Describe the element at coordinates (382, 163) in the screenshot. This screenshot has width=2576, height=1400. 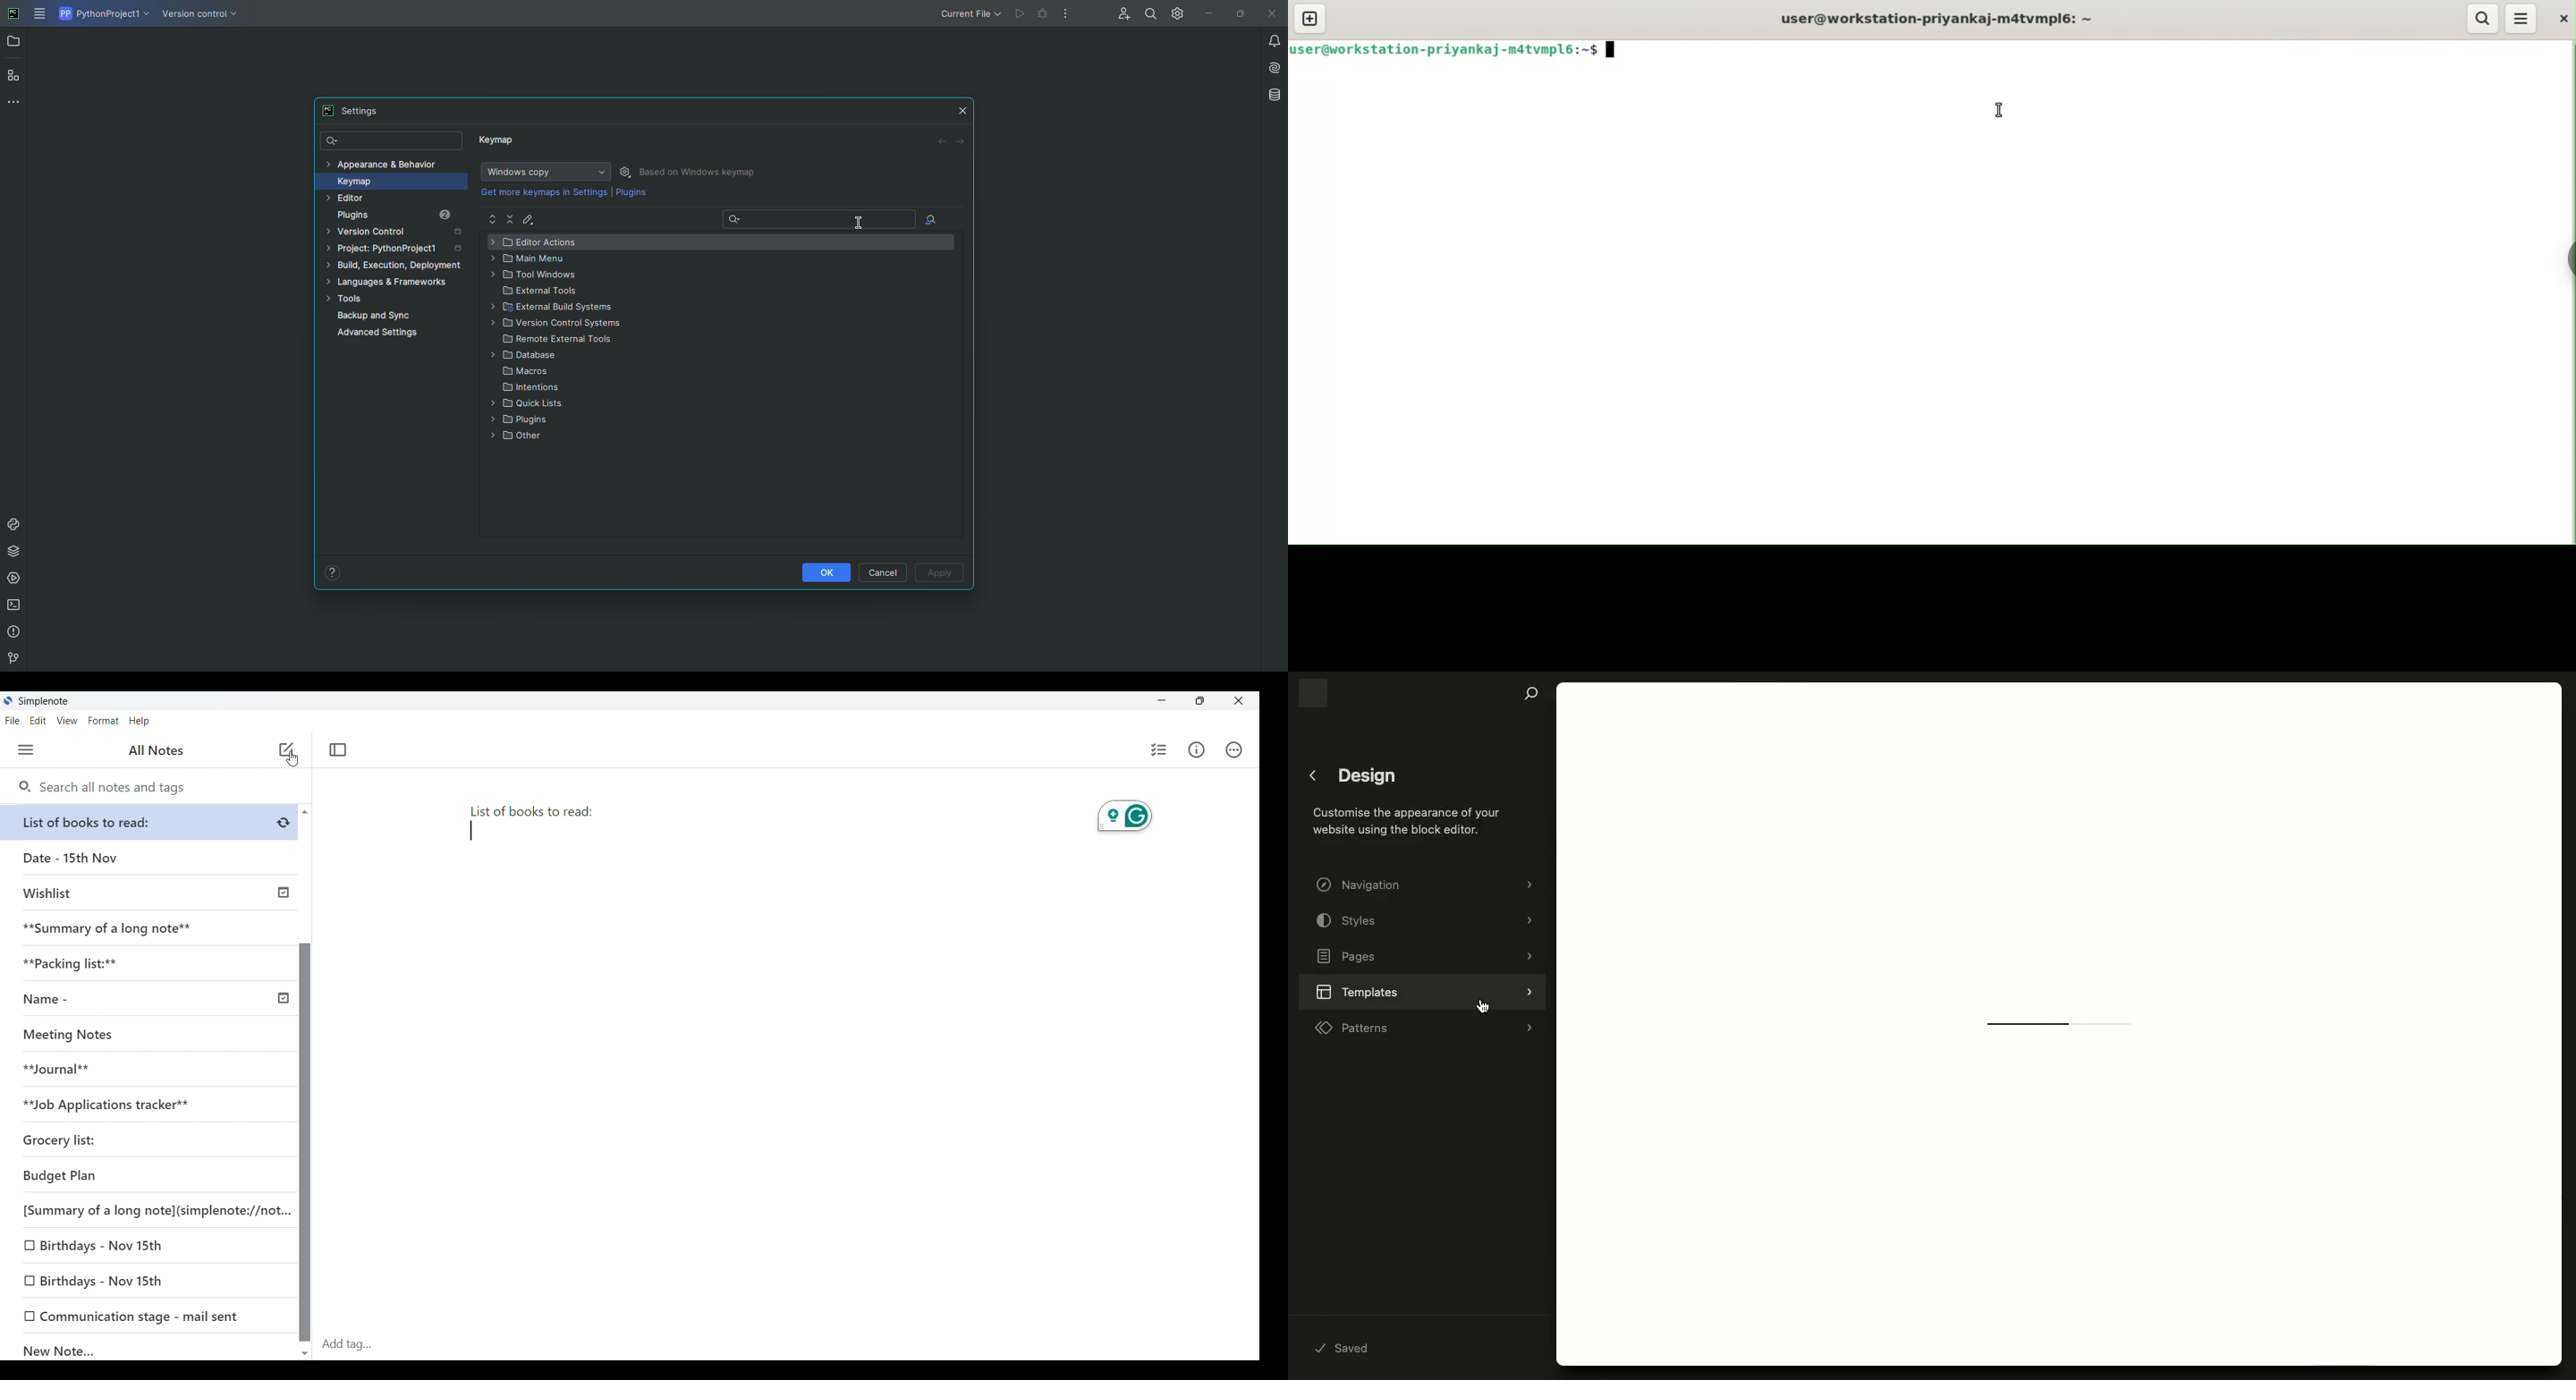
I see `Appearance` at that location.